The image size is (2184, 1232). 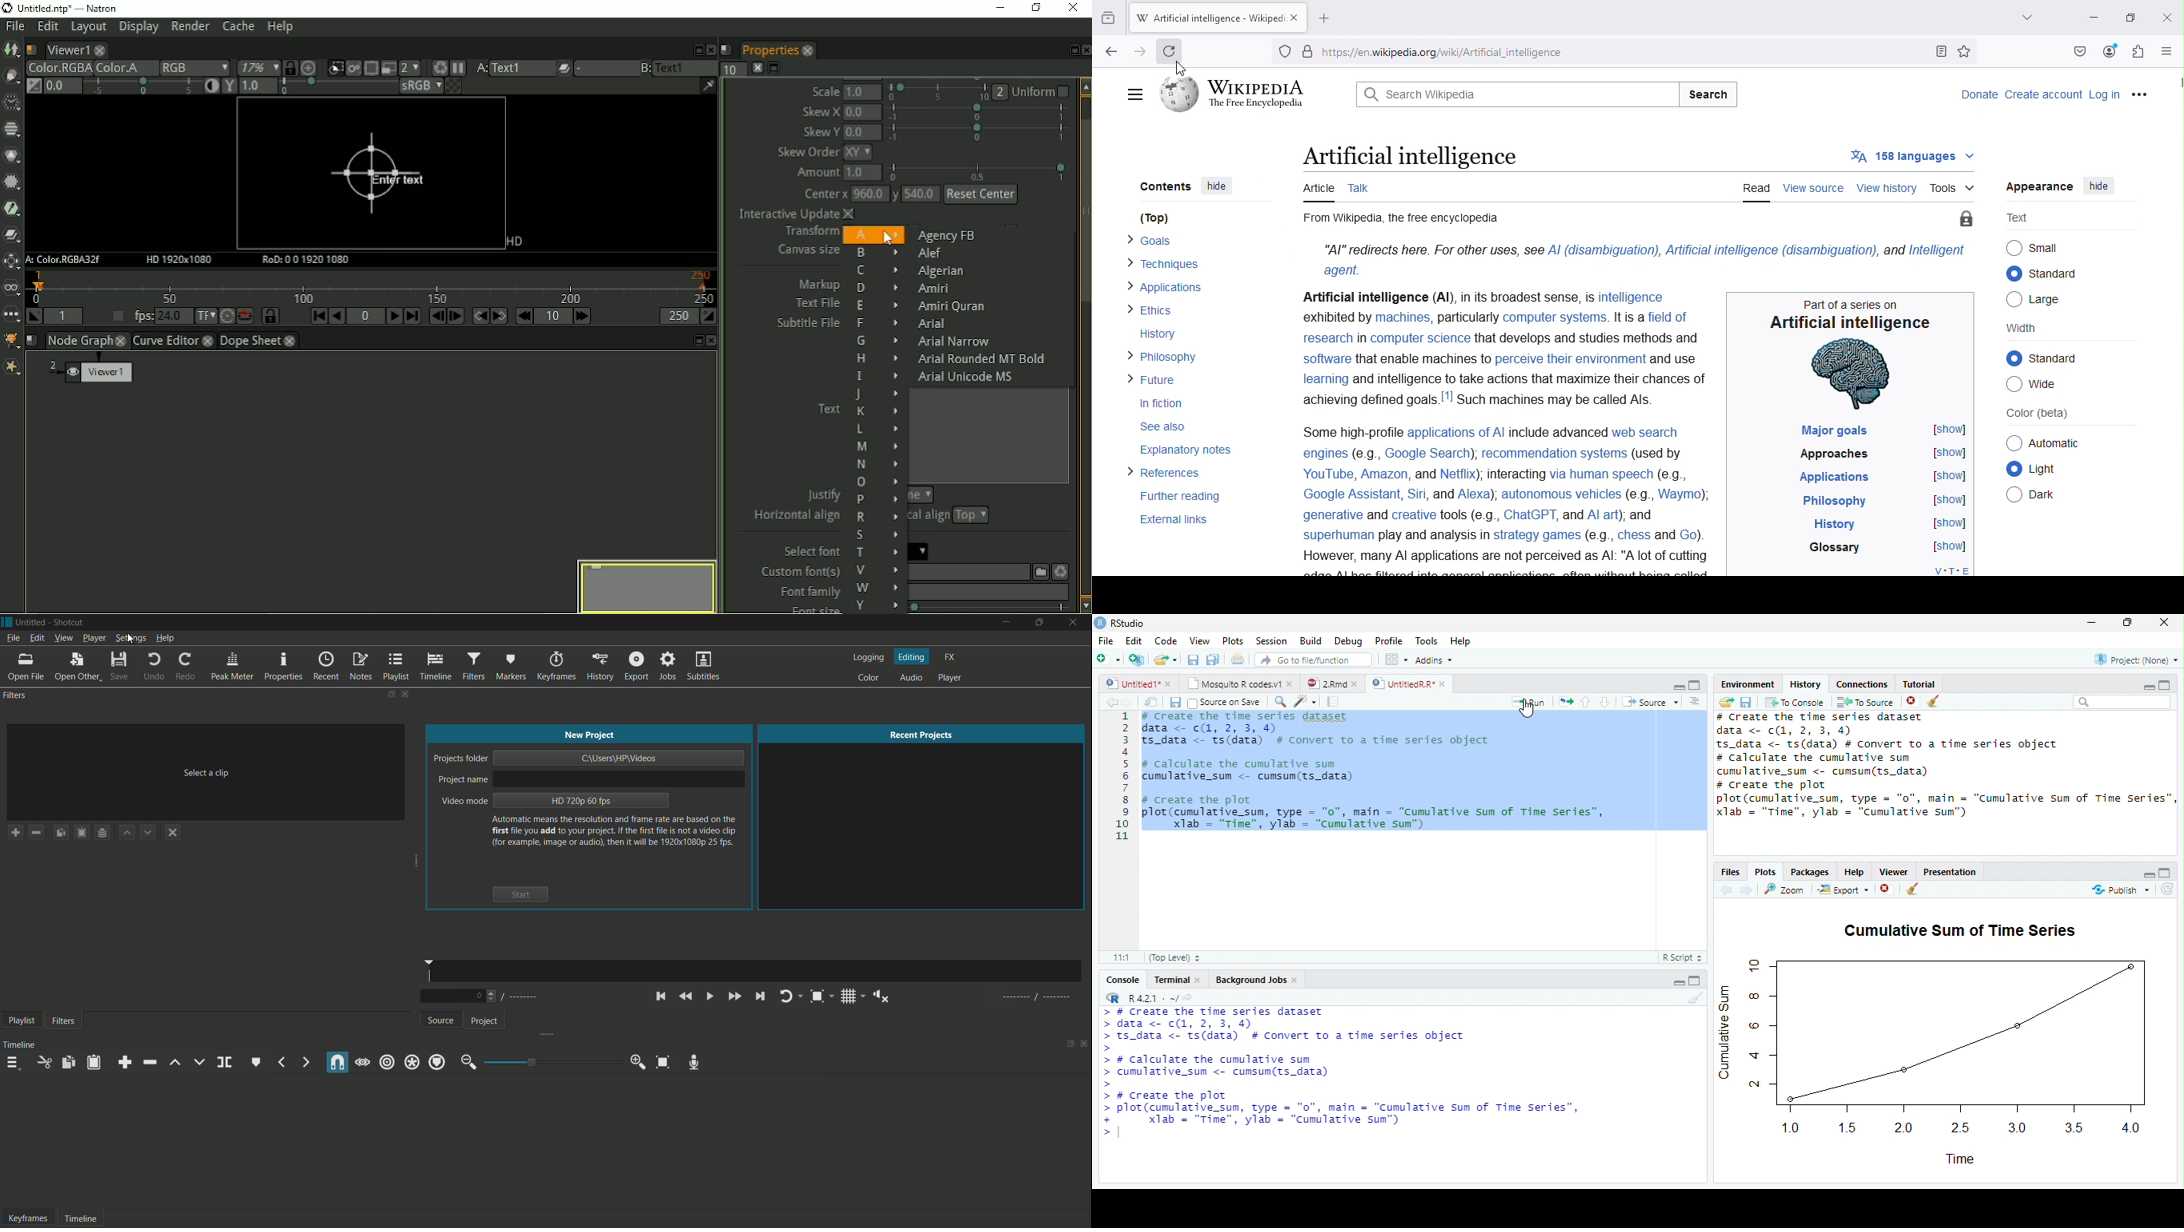 What do you see at coordinates (1833, 477) in the screenshot?
I see `Applications` at bounding box center [1833, 477].